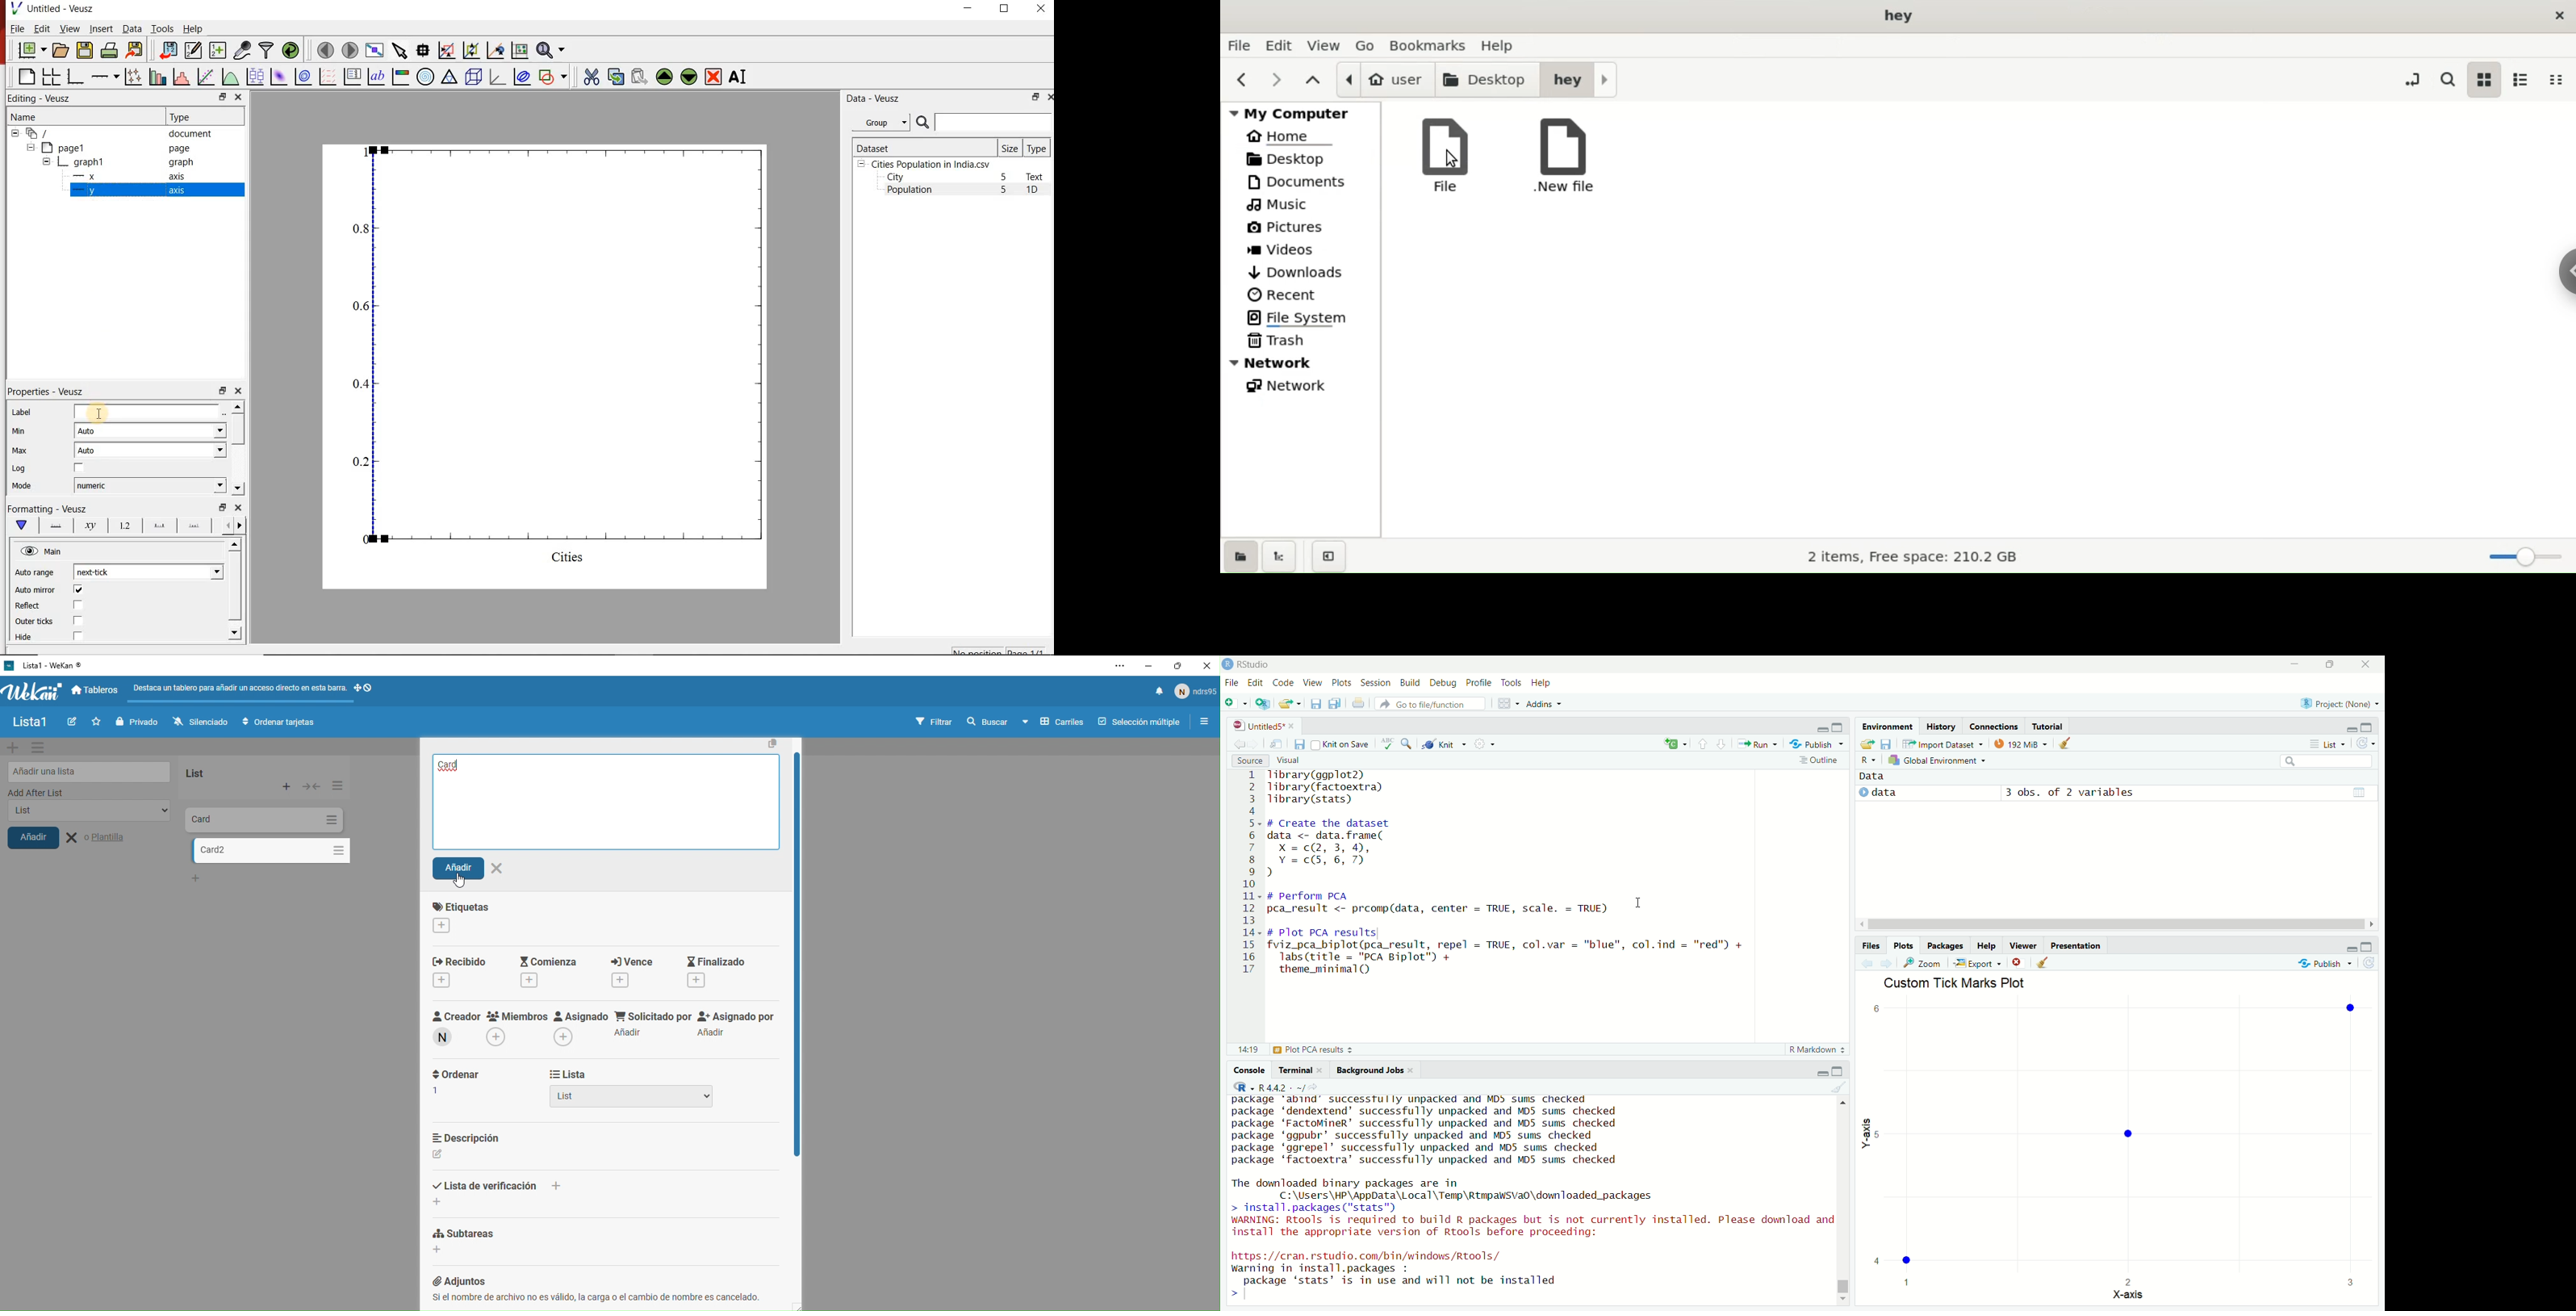  What do you see at coordinates (1480, 683) in the screenshot?
I see `profile` at bounding box center [1480, 683].